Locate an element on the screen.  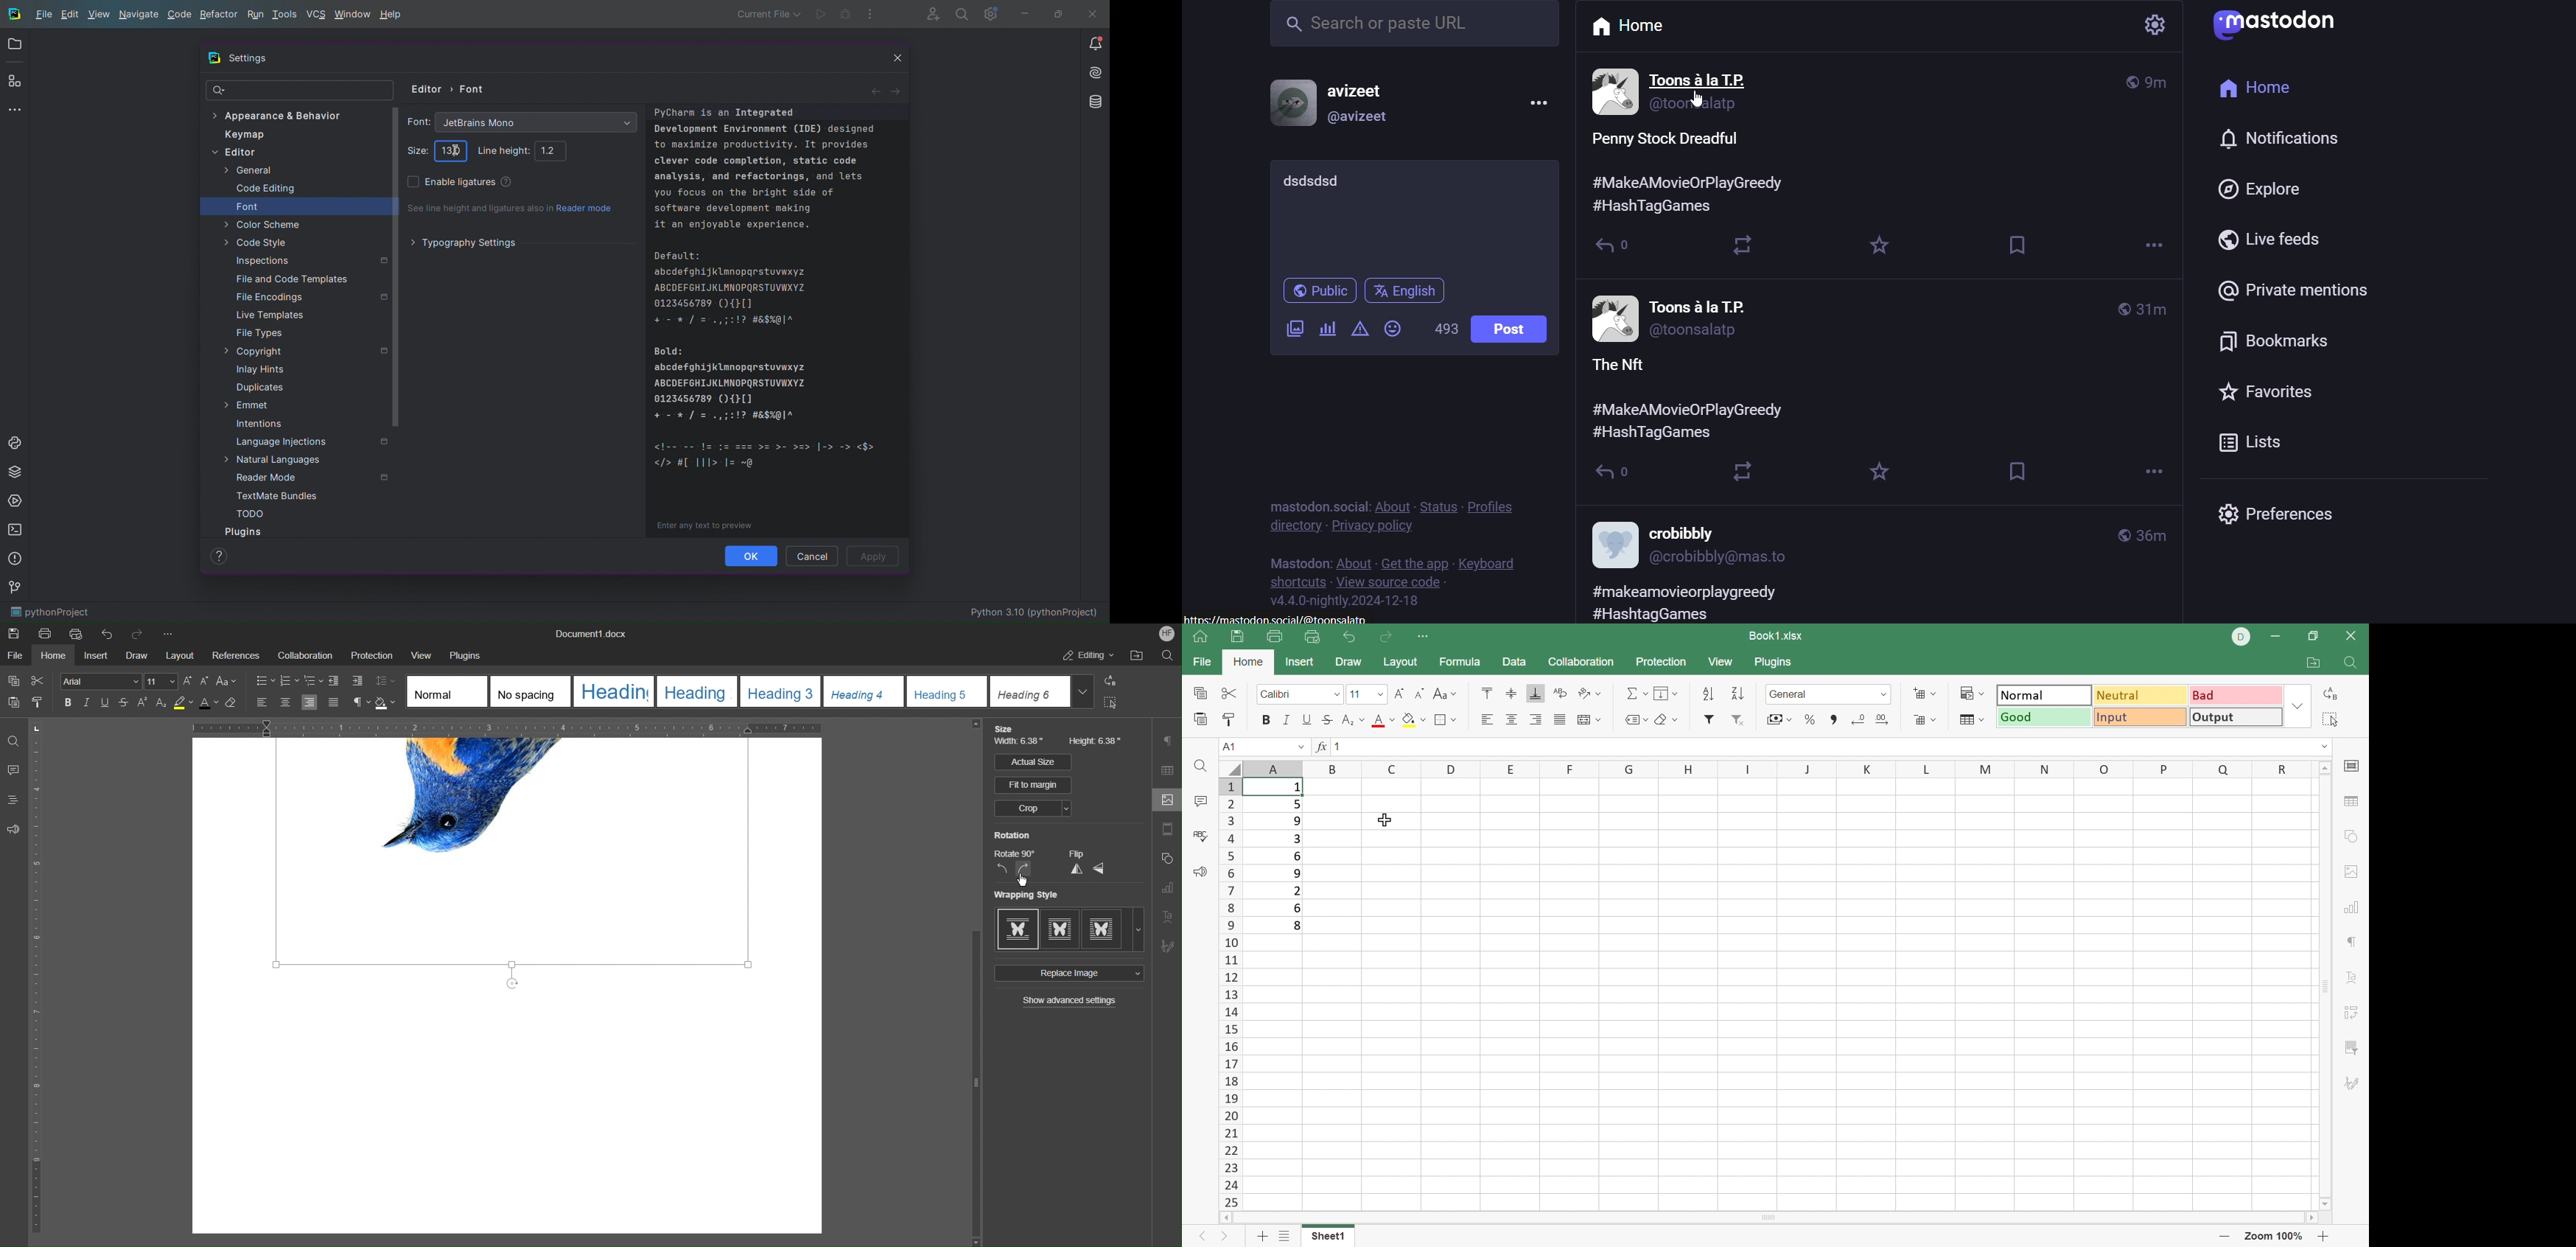
Quick print is located at coordinates (1314, 635).